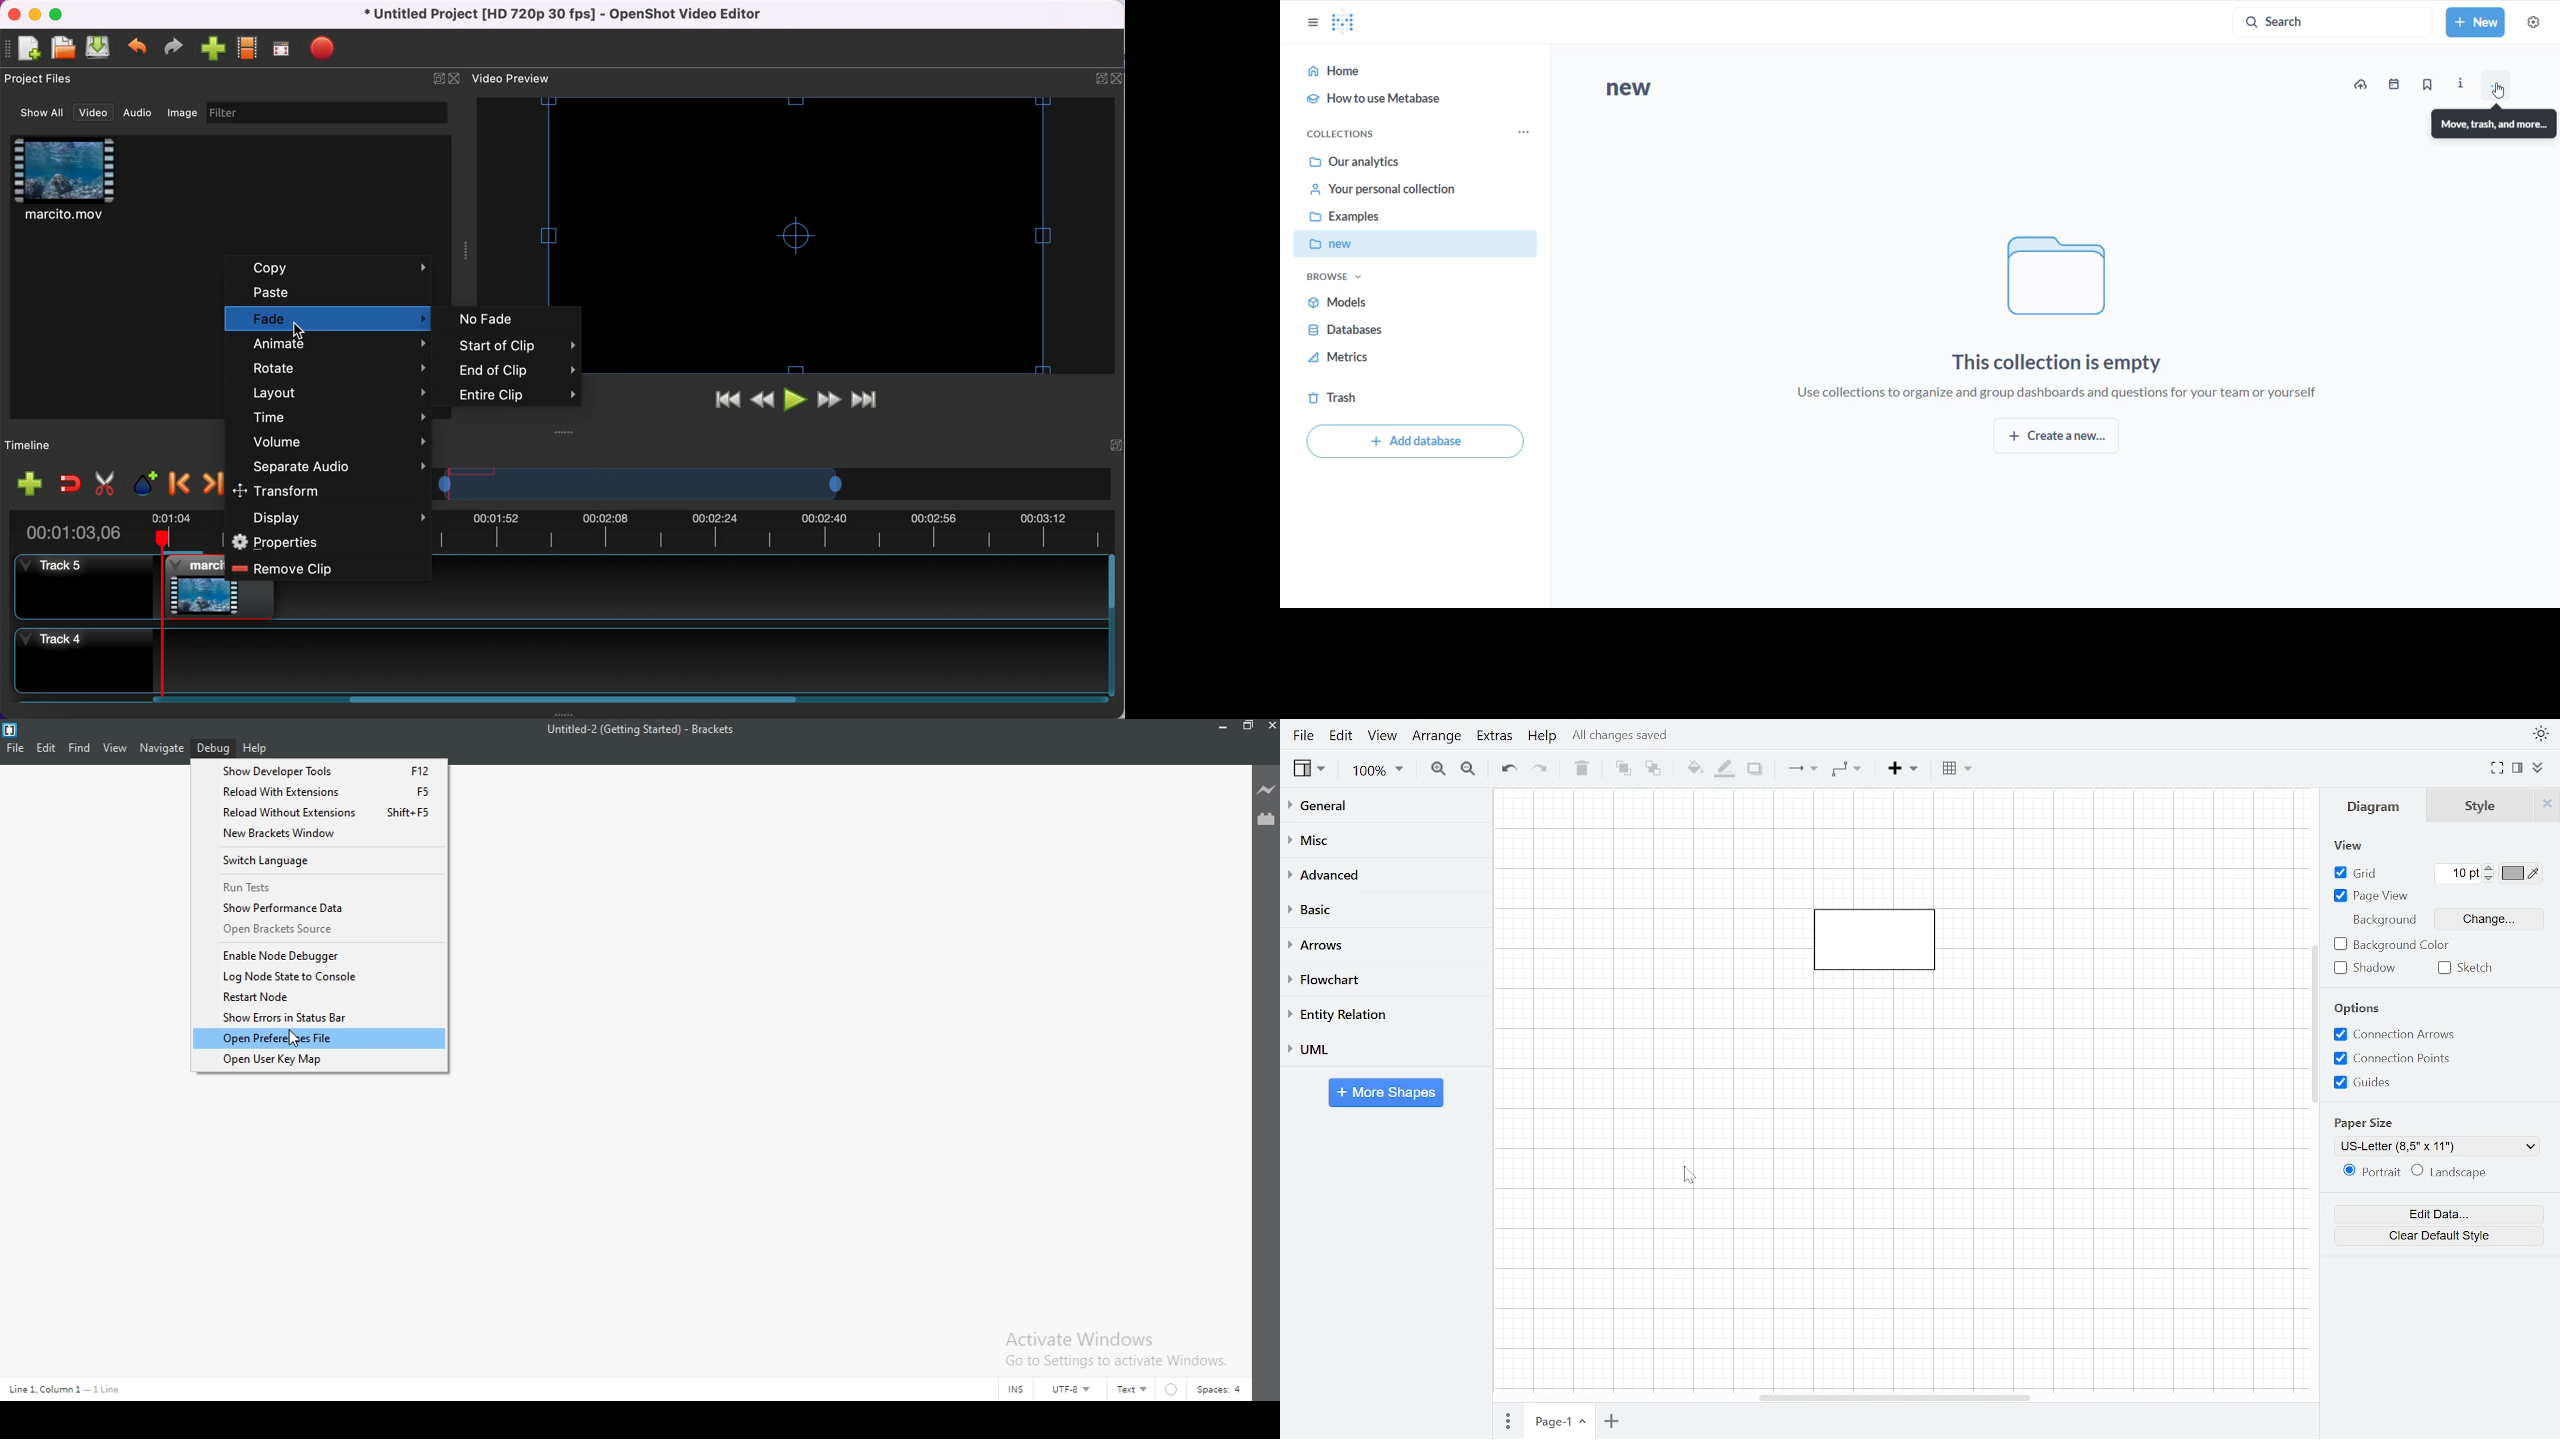  What do you see at coordinates (2382, 920) in the screenshot?
I see `Background` at bounding box center [2382, 920].